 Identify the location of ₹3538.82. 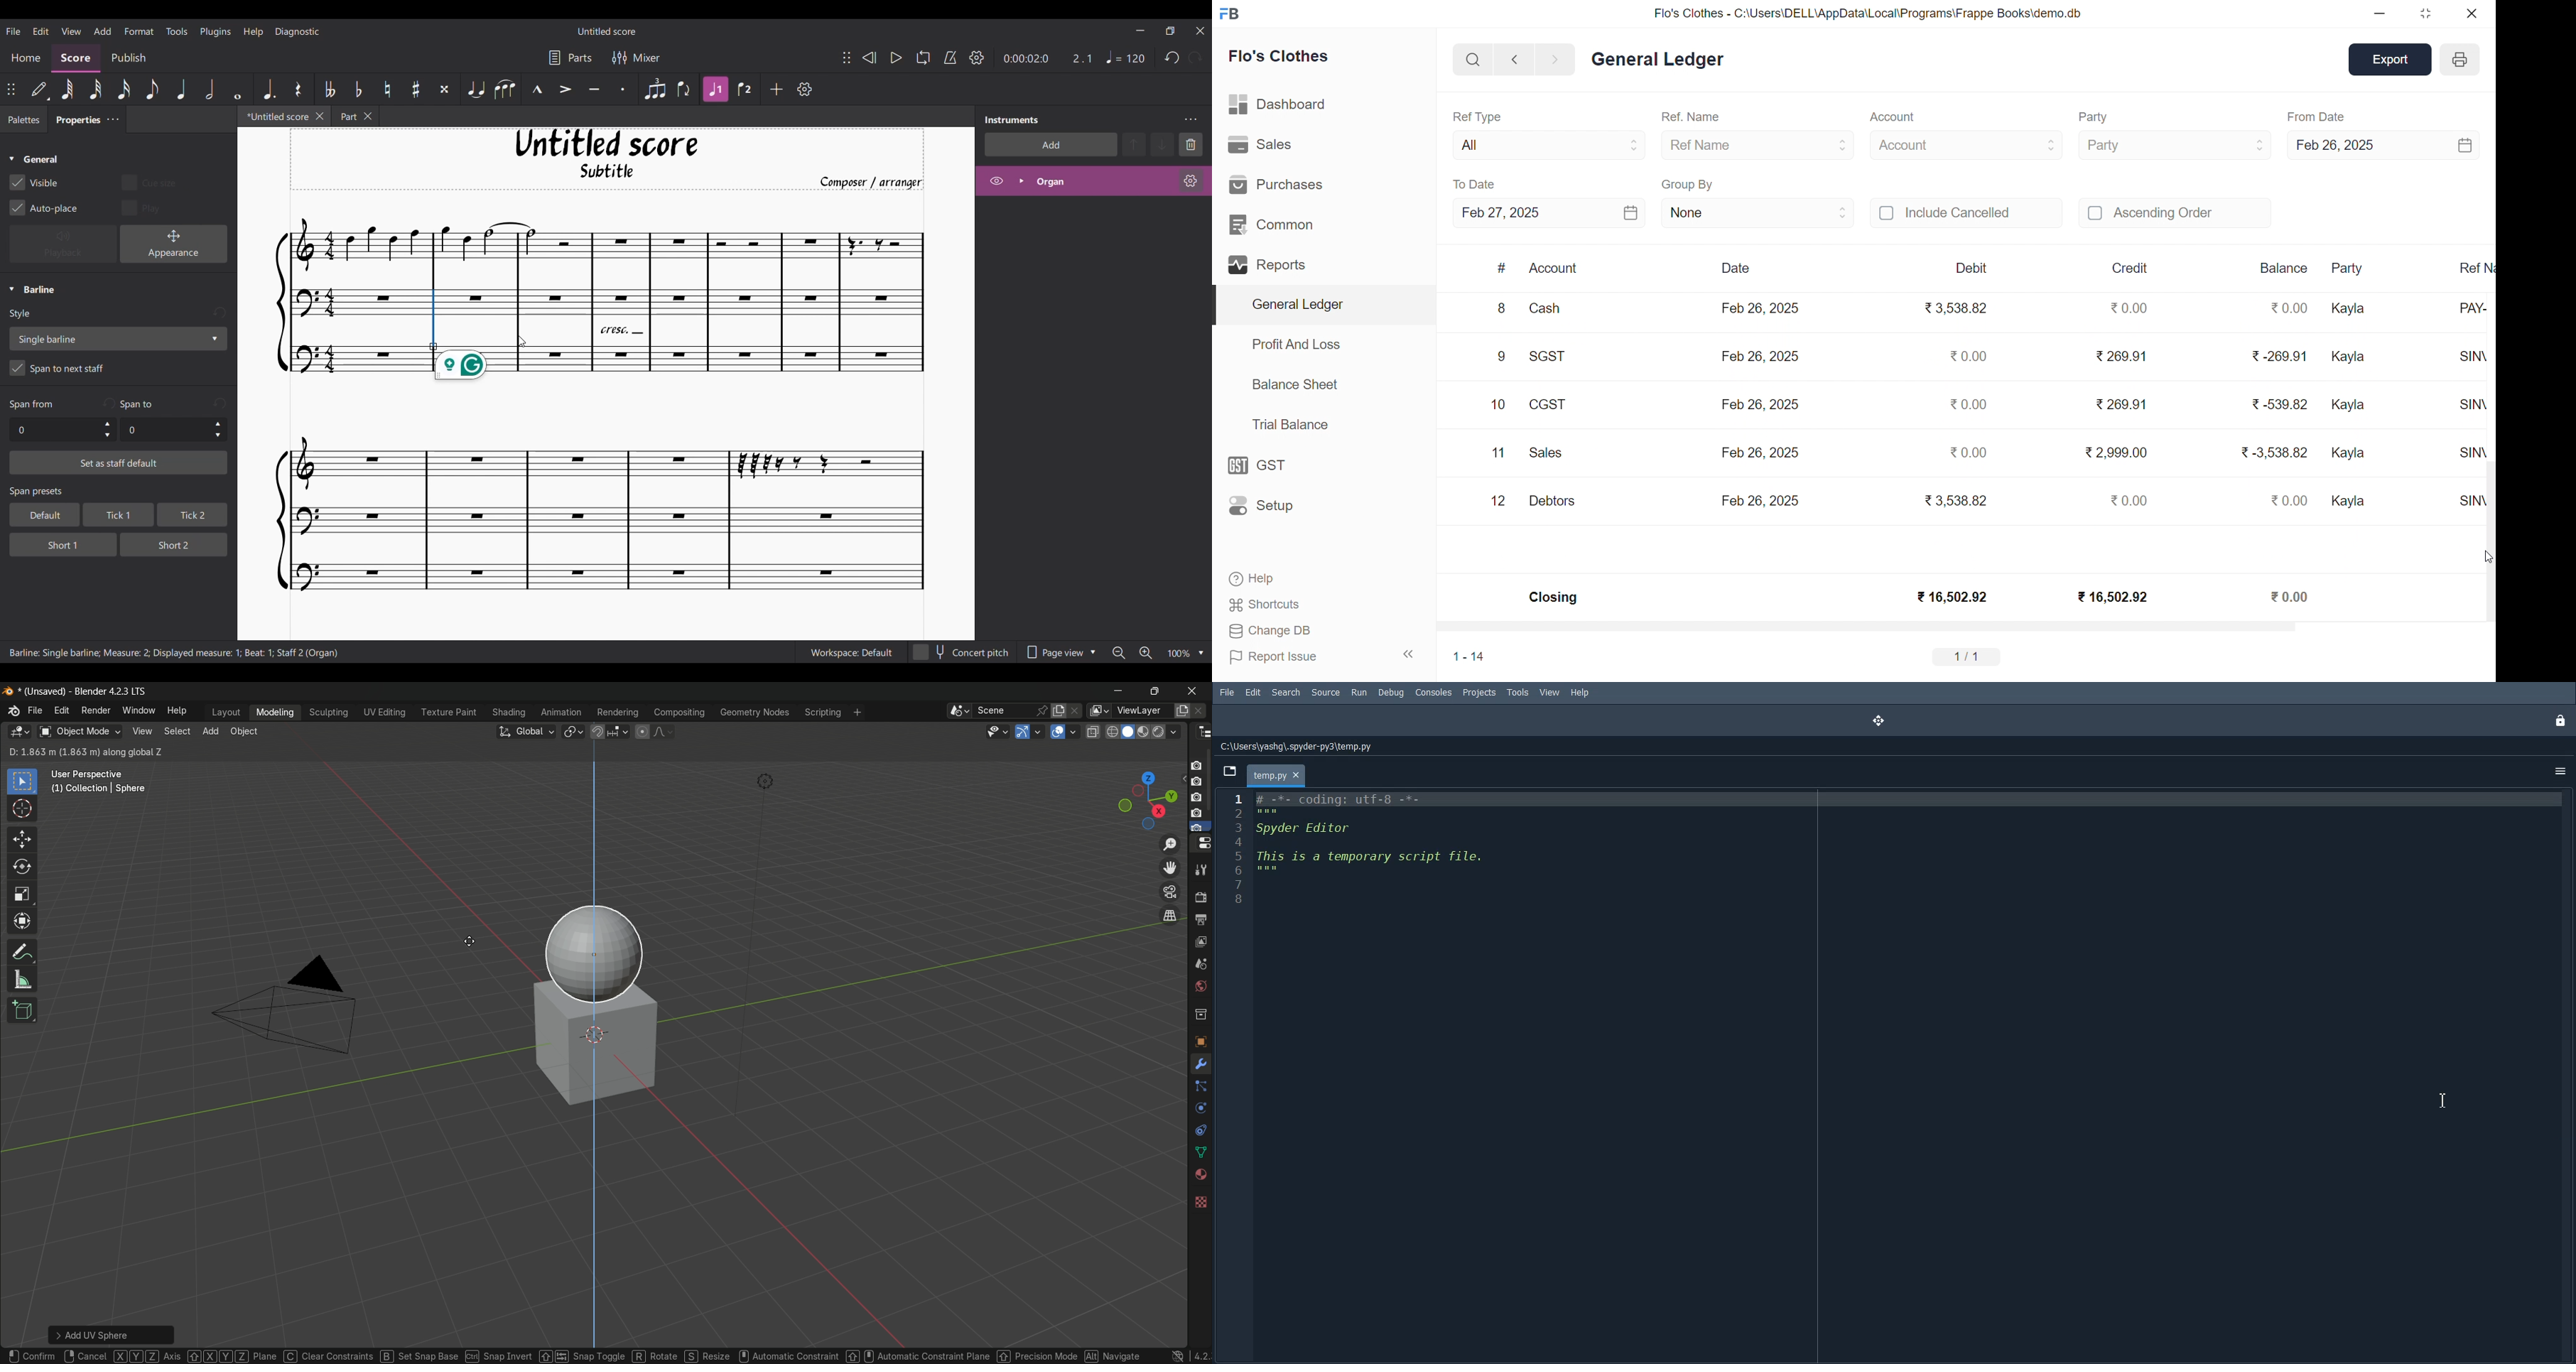
(1953, 499).